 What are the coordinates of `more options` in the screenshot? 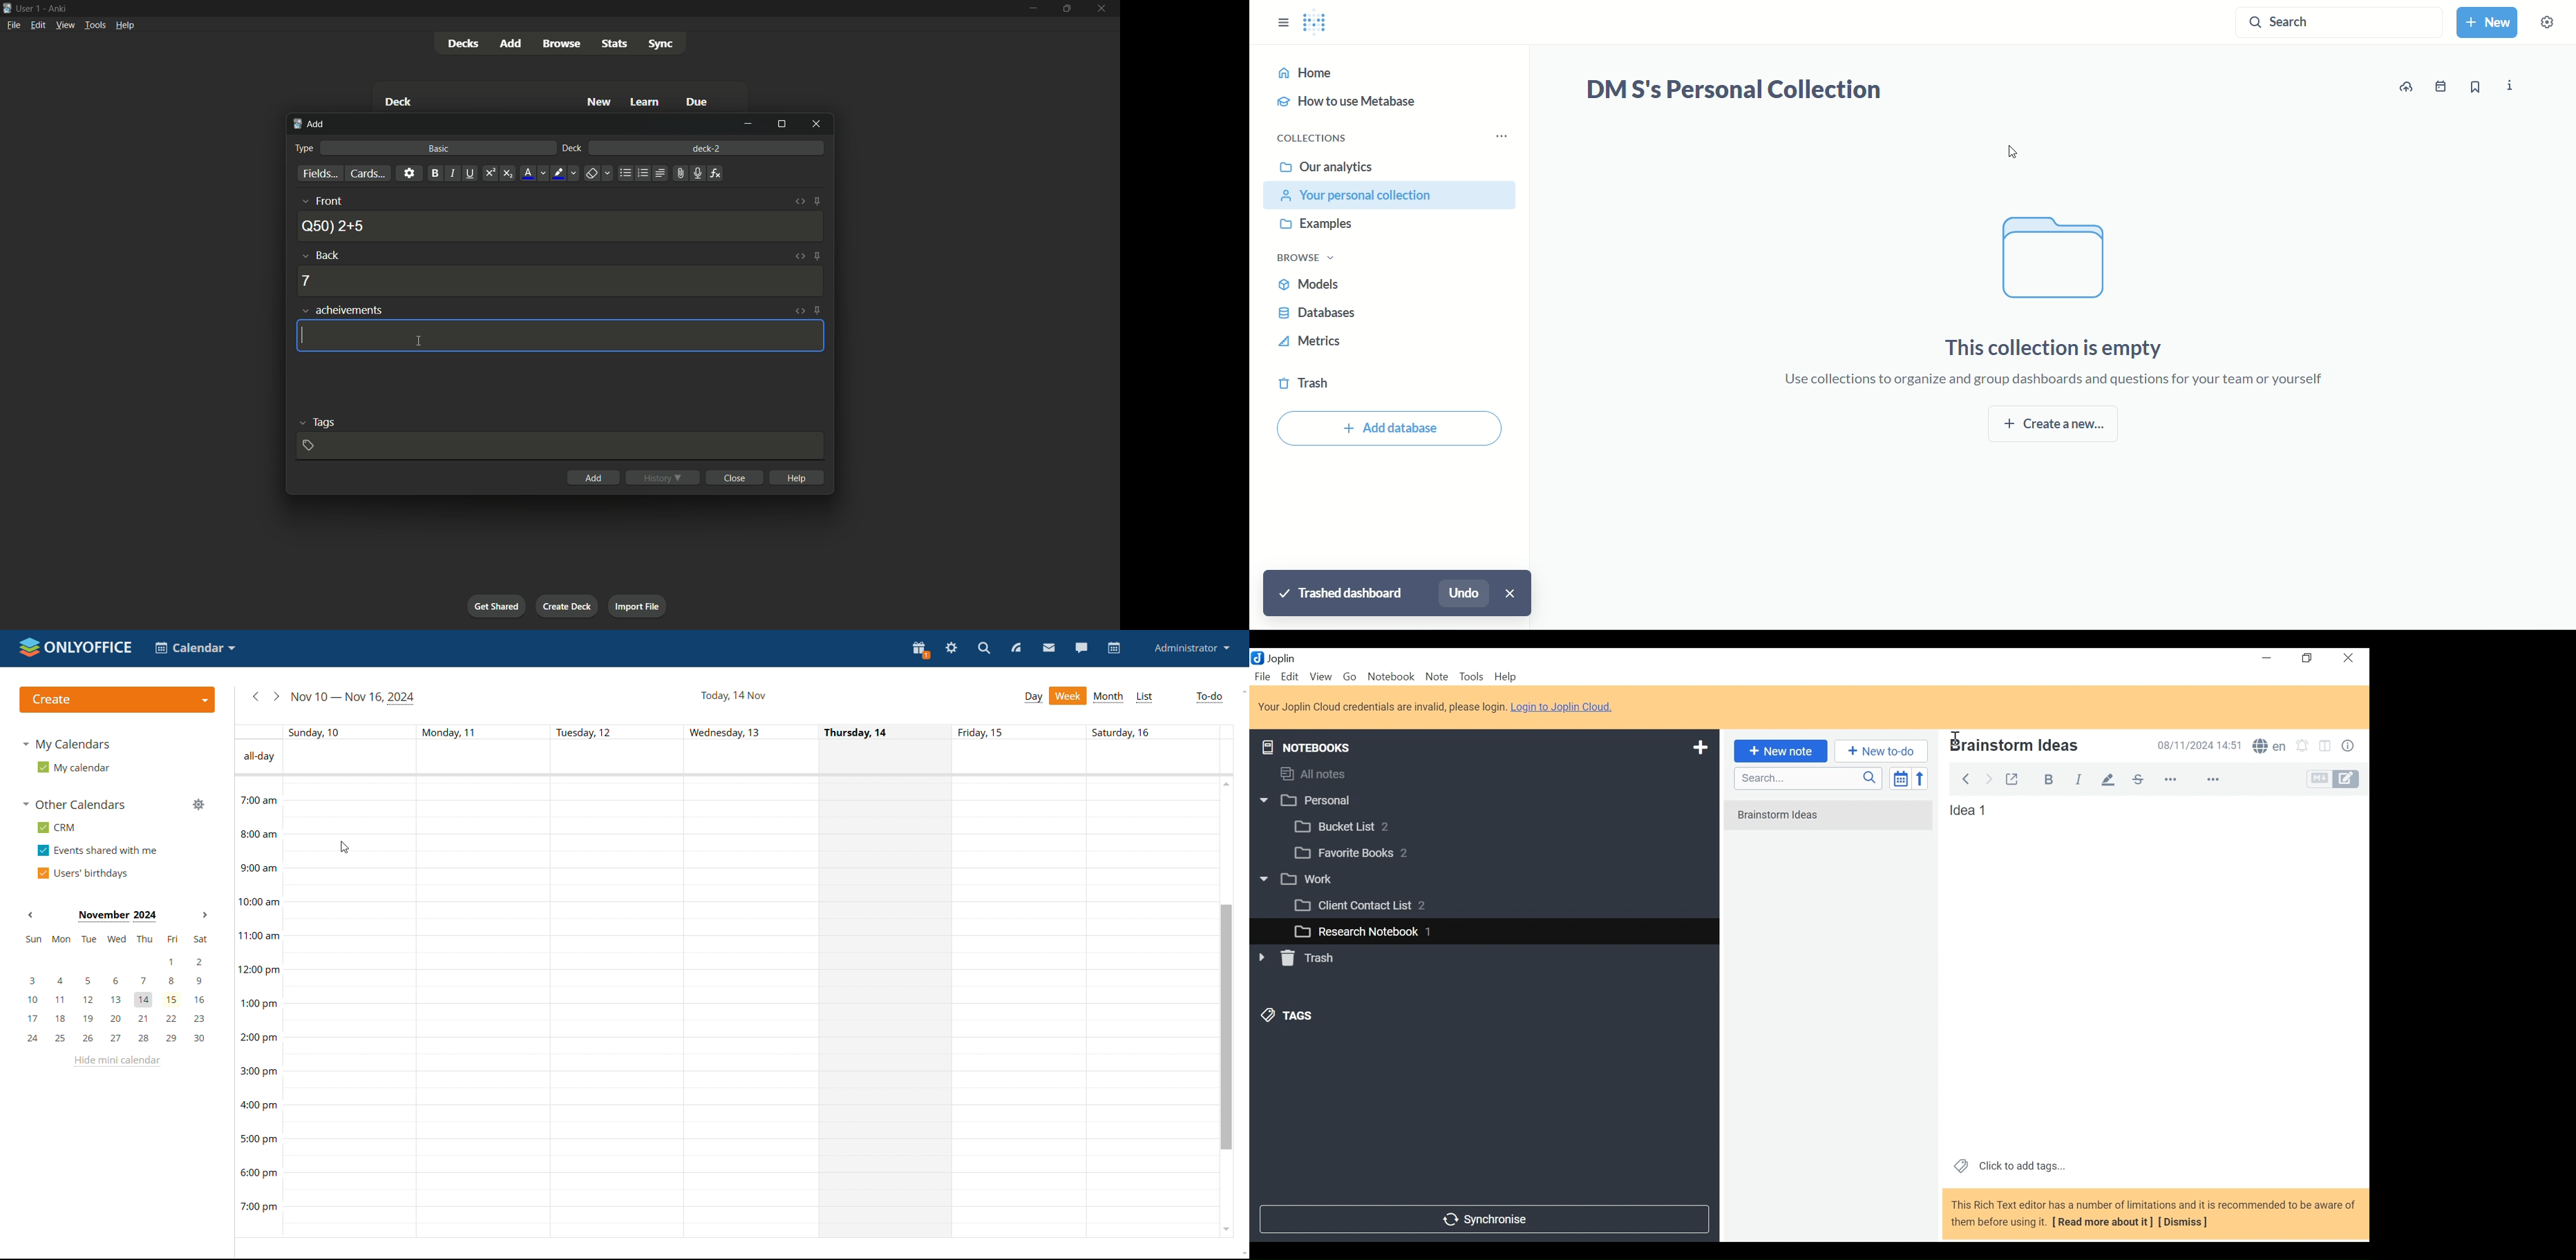 It's located at (2178, 780).